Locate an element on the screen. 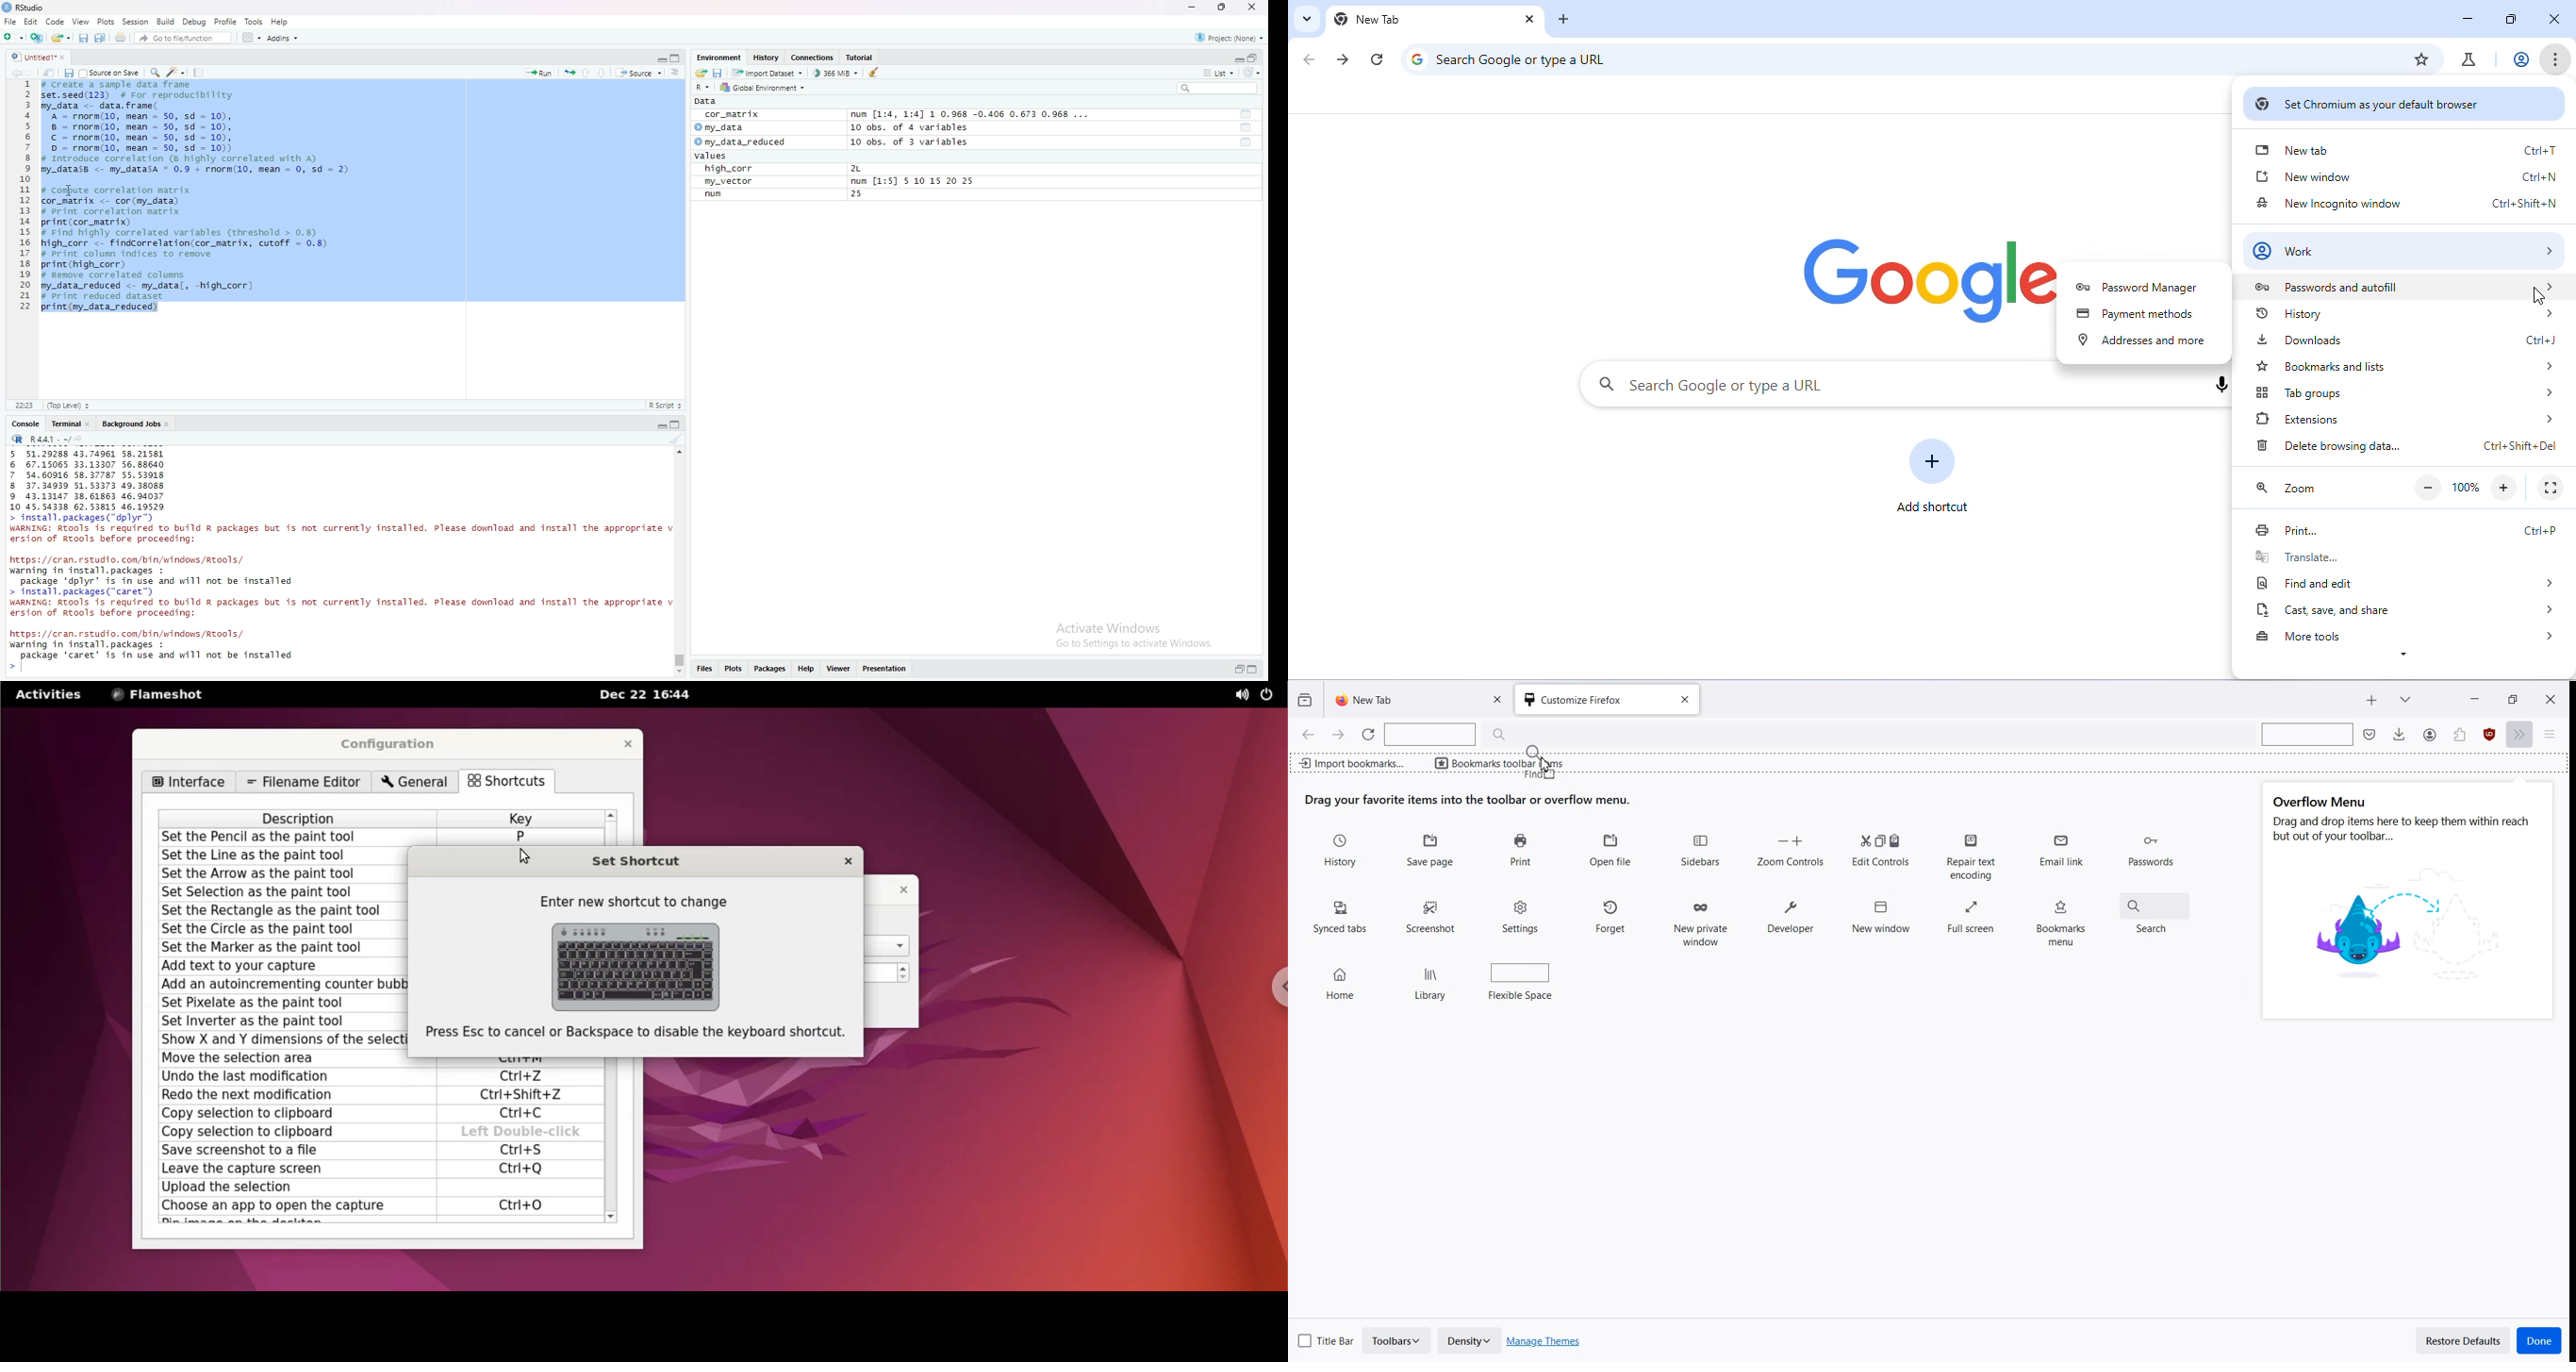 The width and height of the screenshot is (2576, 1372). Terminal is located at coordinates (66, 424).